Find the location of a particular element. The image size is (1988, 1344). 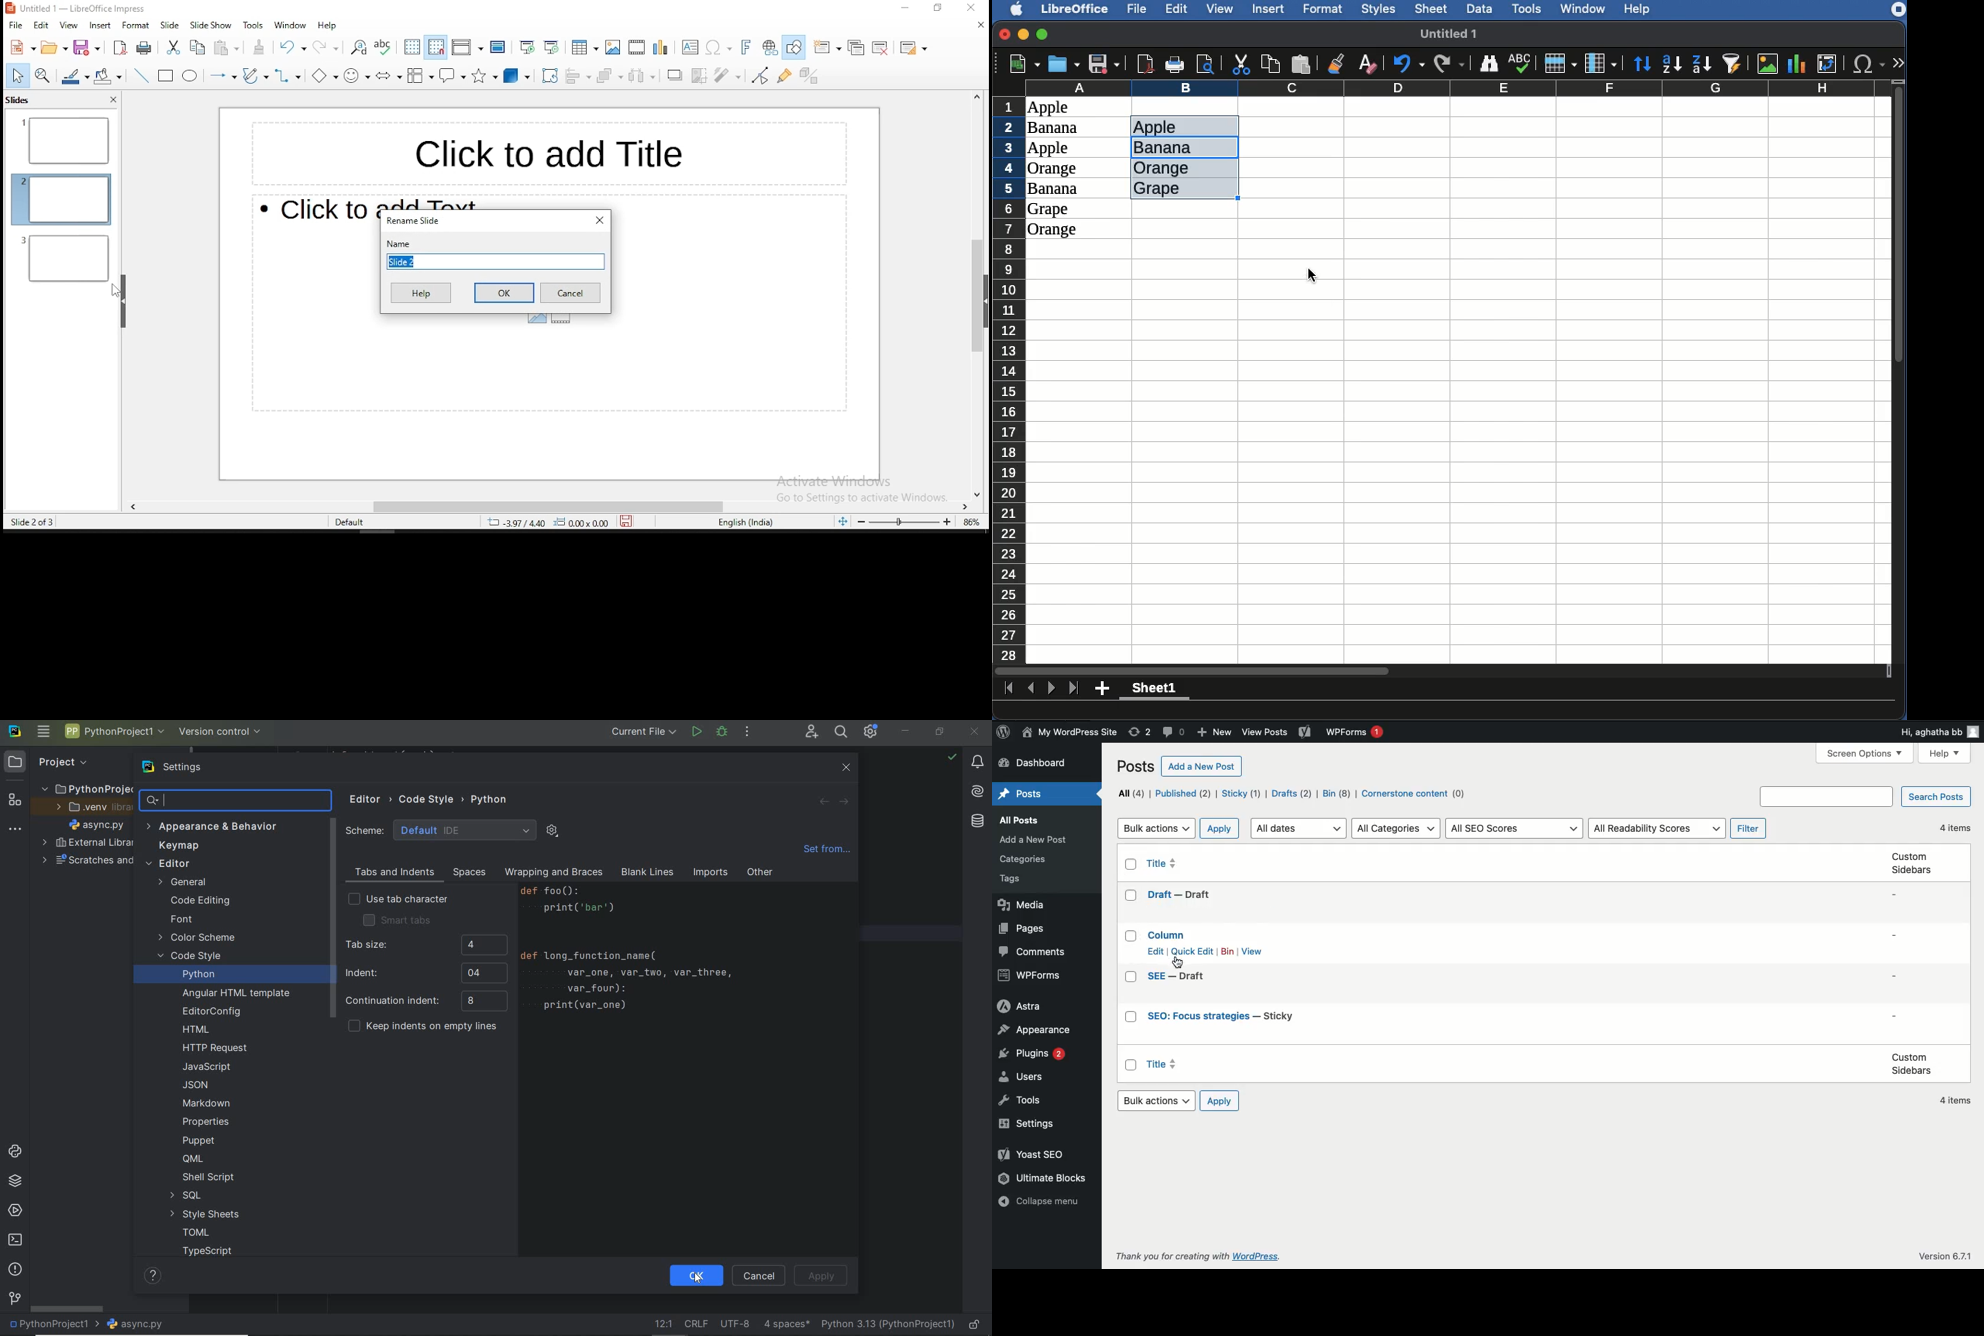

Orange is located at coordinates (1053, 230).